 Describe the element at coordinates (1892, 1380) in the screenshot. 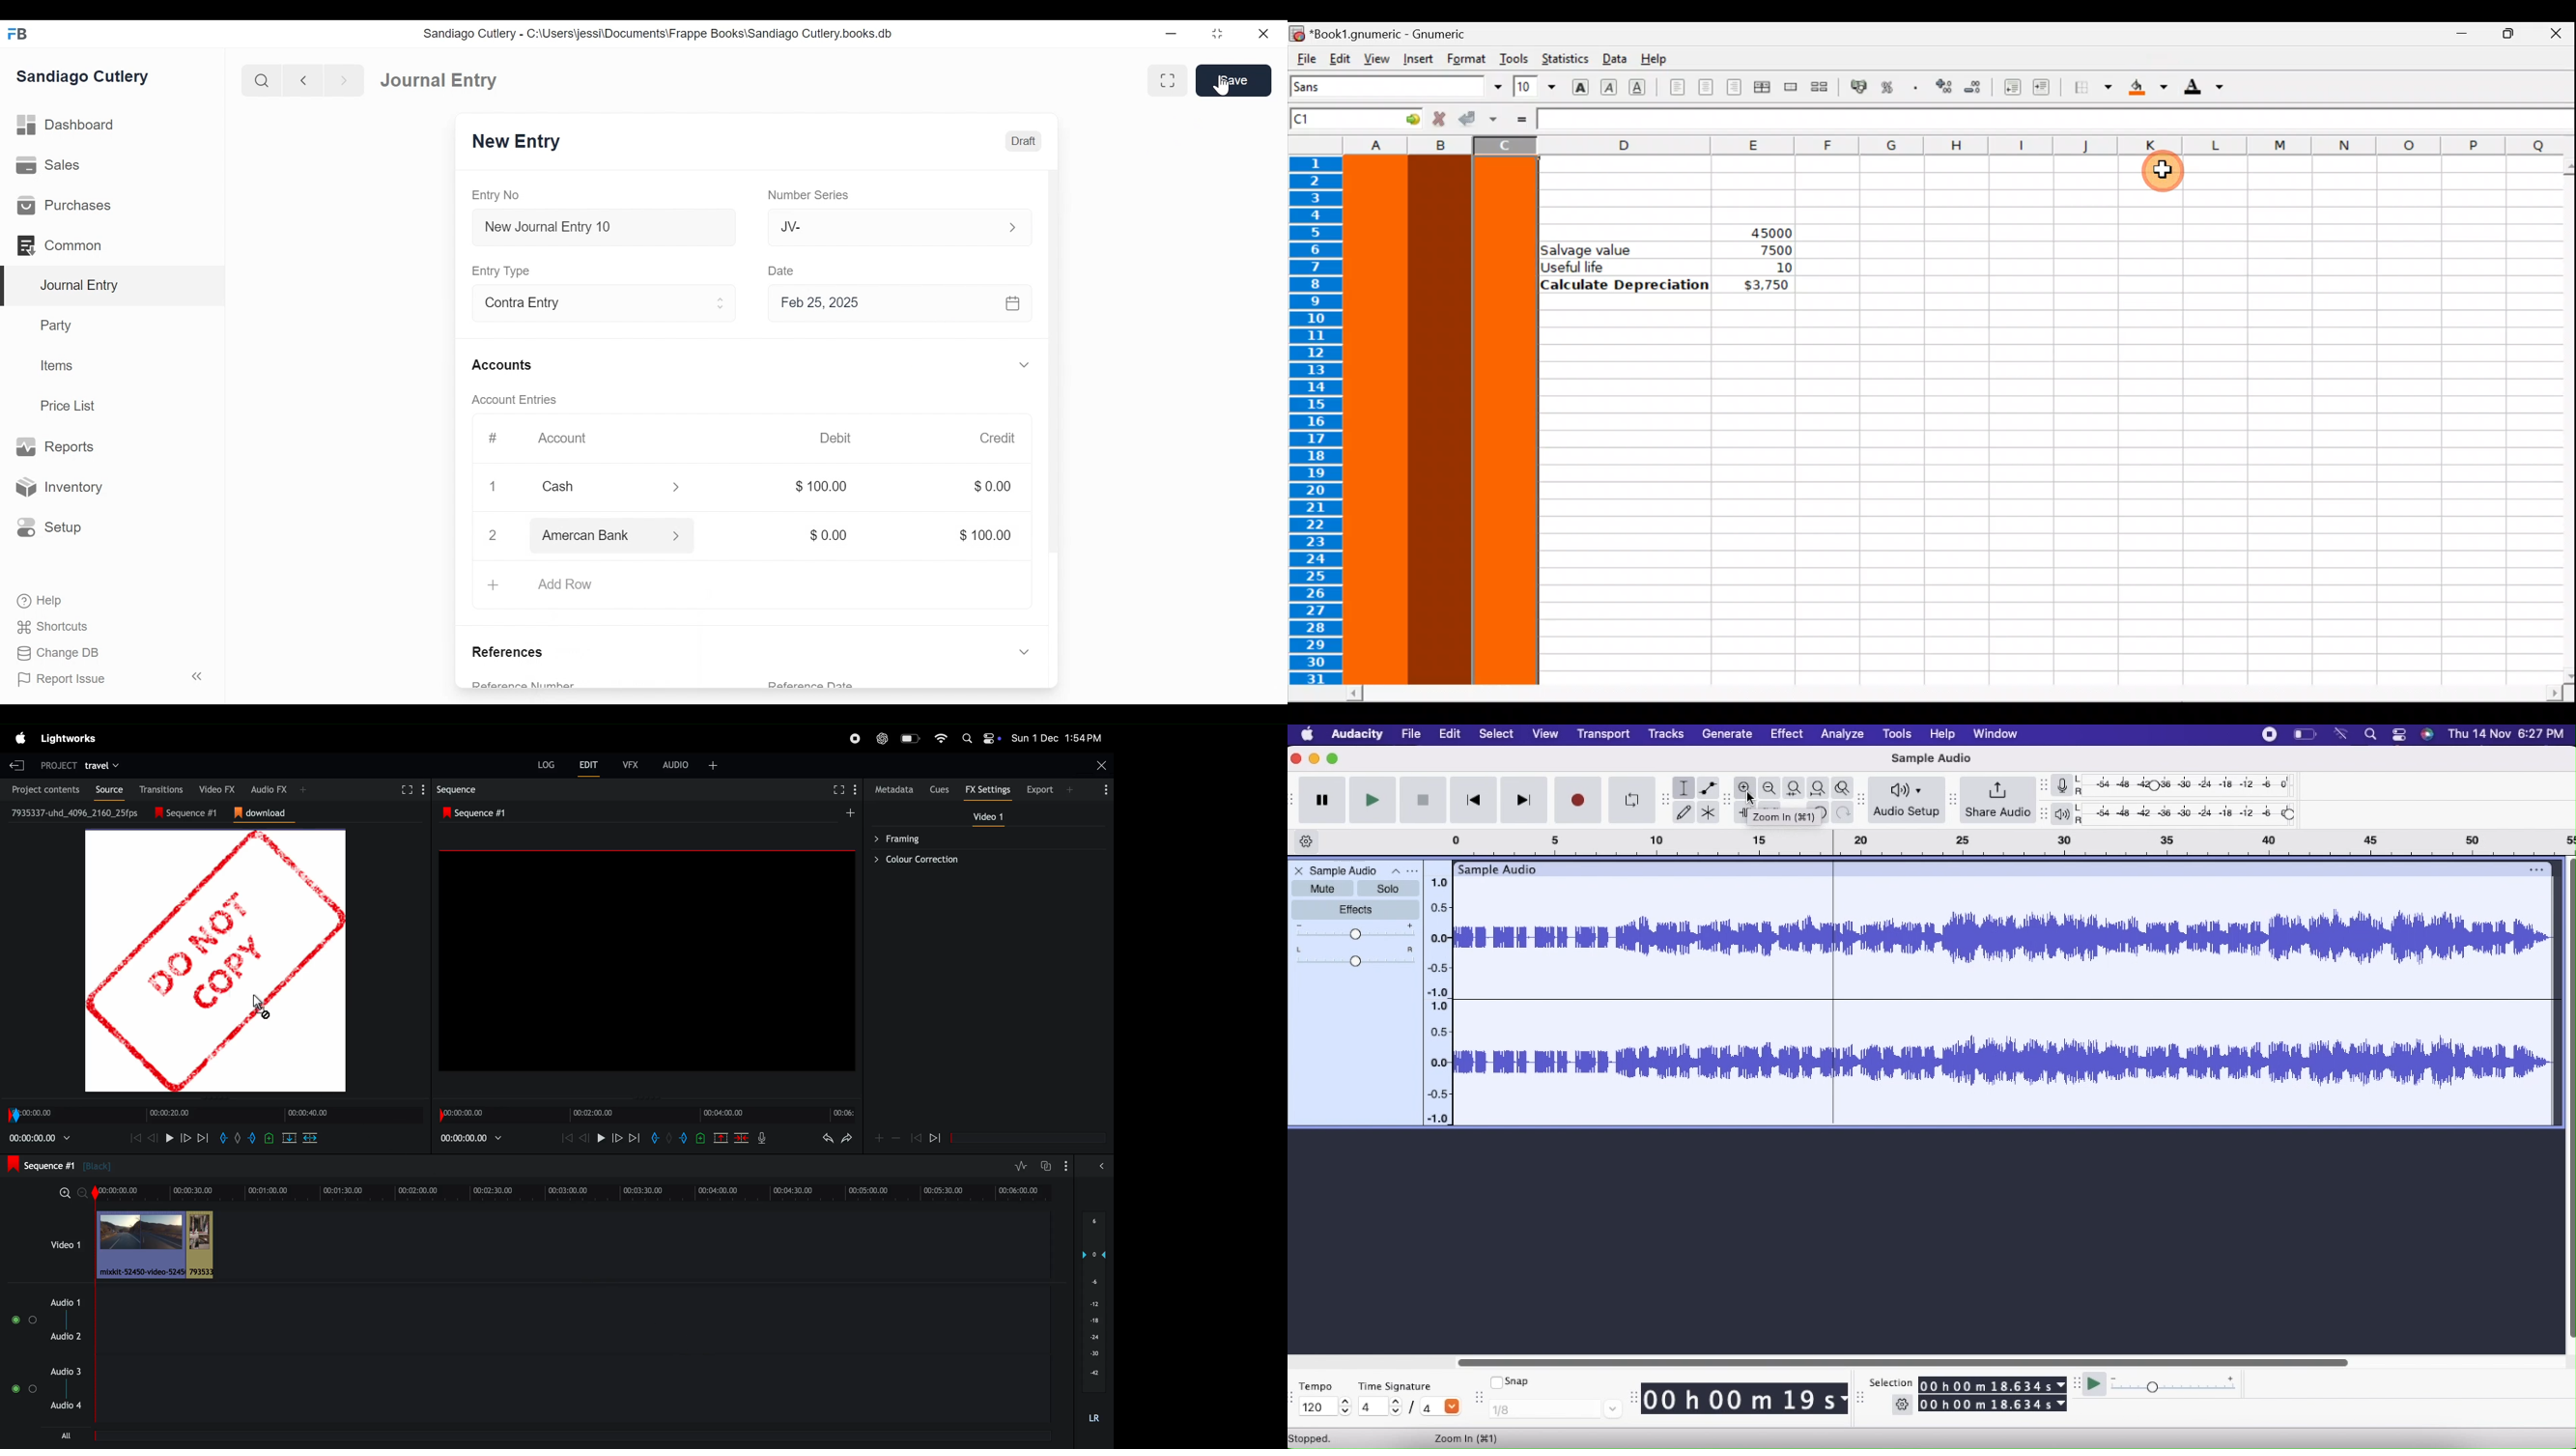

I see `Selection` at that location.